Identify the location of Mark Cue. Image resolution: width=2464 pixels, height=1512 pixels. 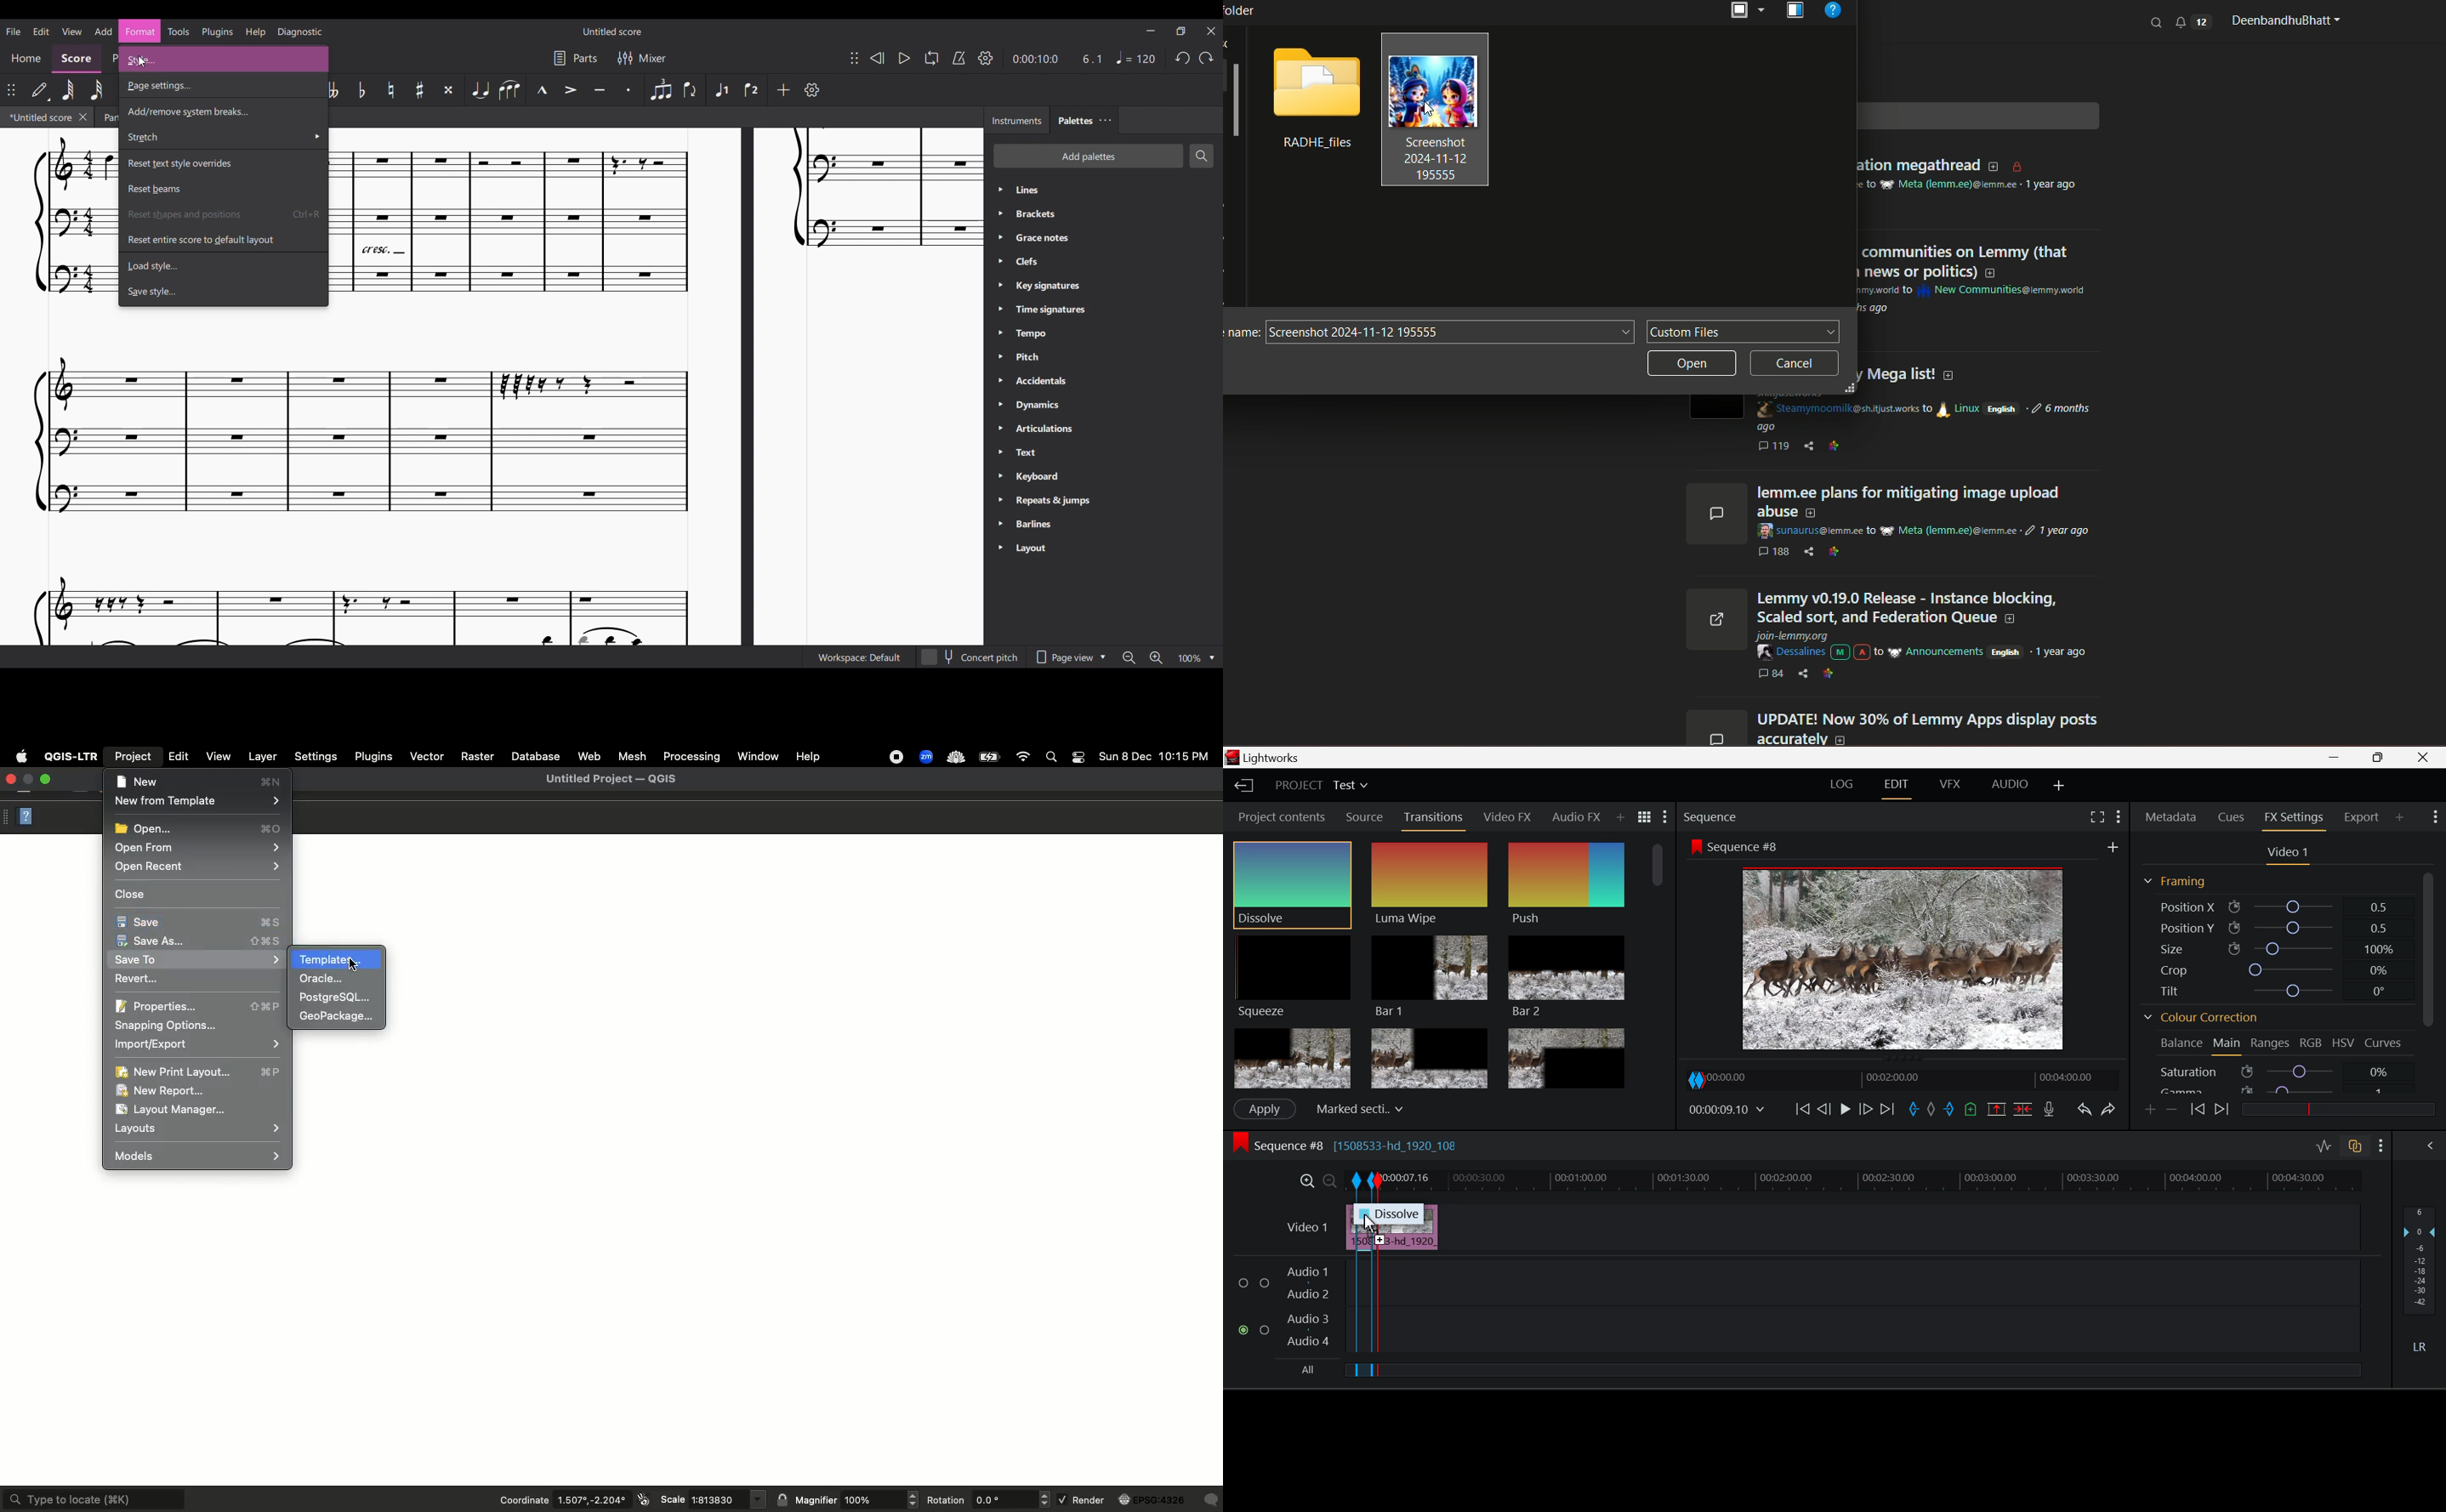
(1970, 1110).